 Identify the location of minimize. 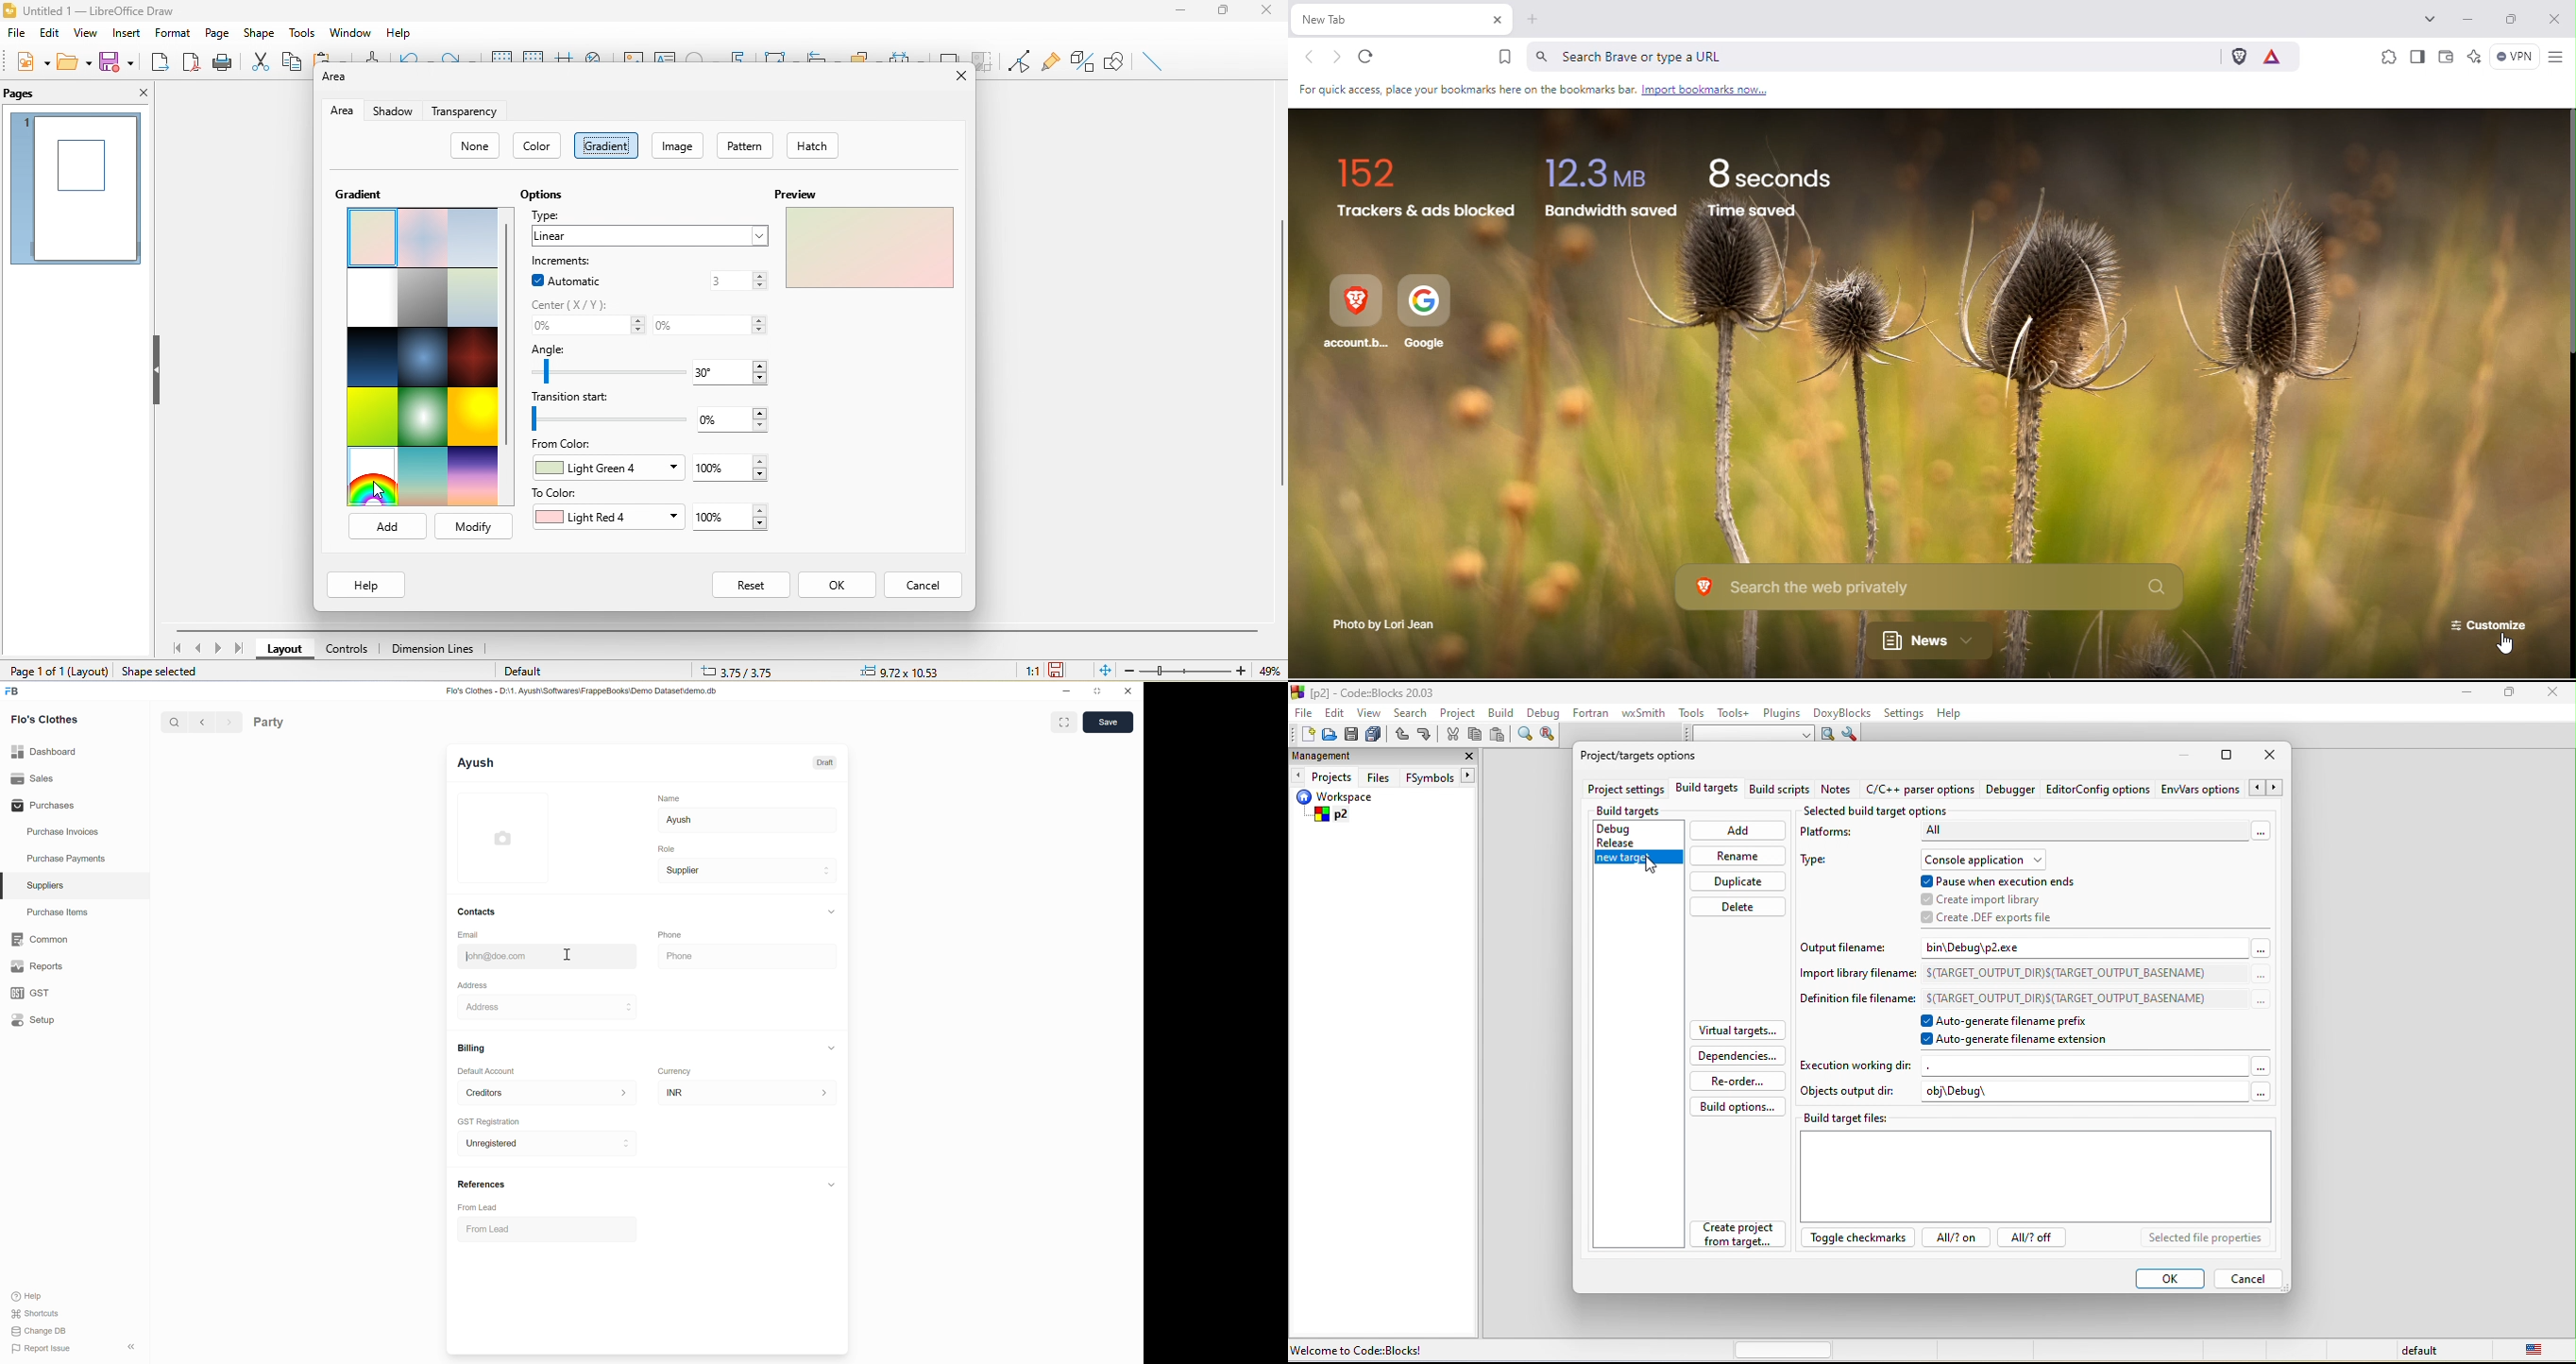
(2188, 756).